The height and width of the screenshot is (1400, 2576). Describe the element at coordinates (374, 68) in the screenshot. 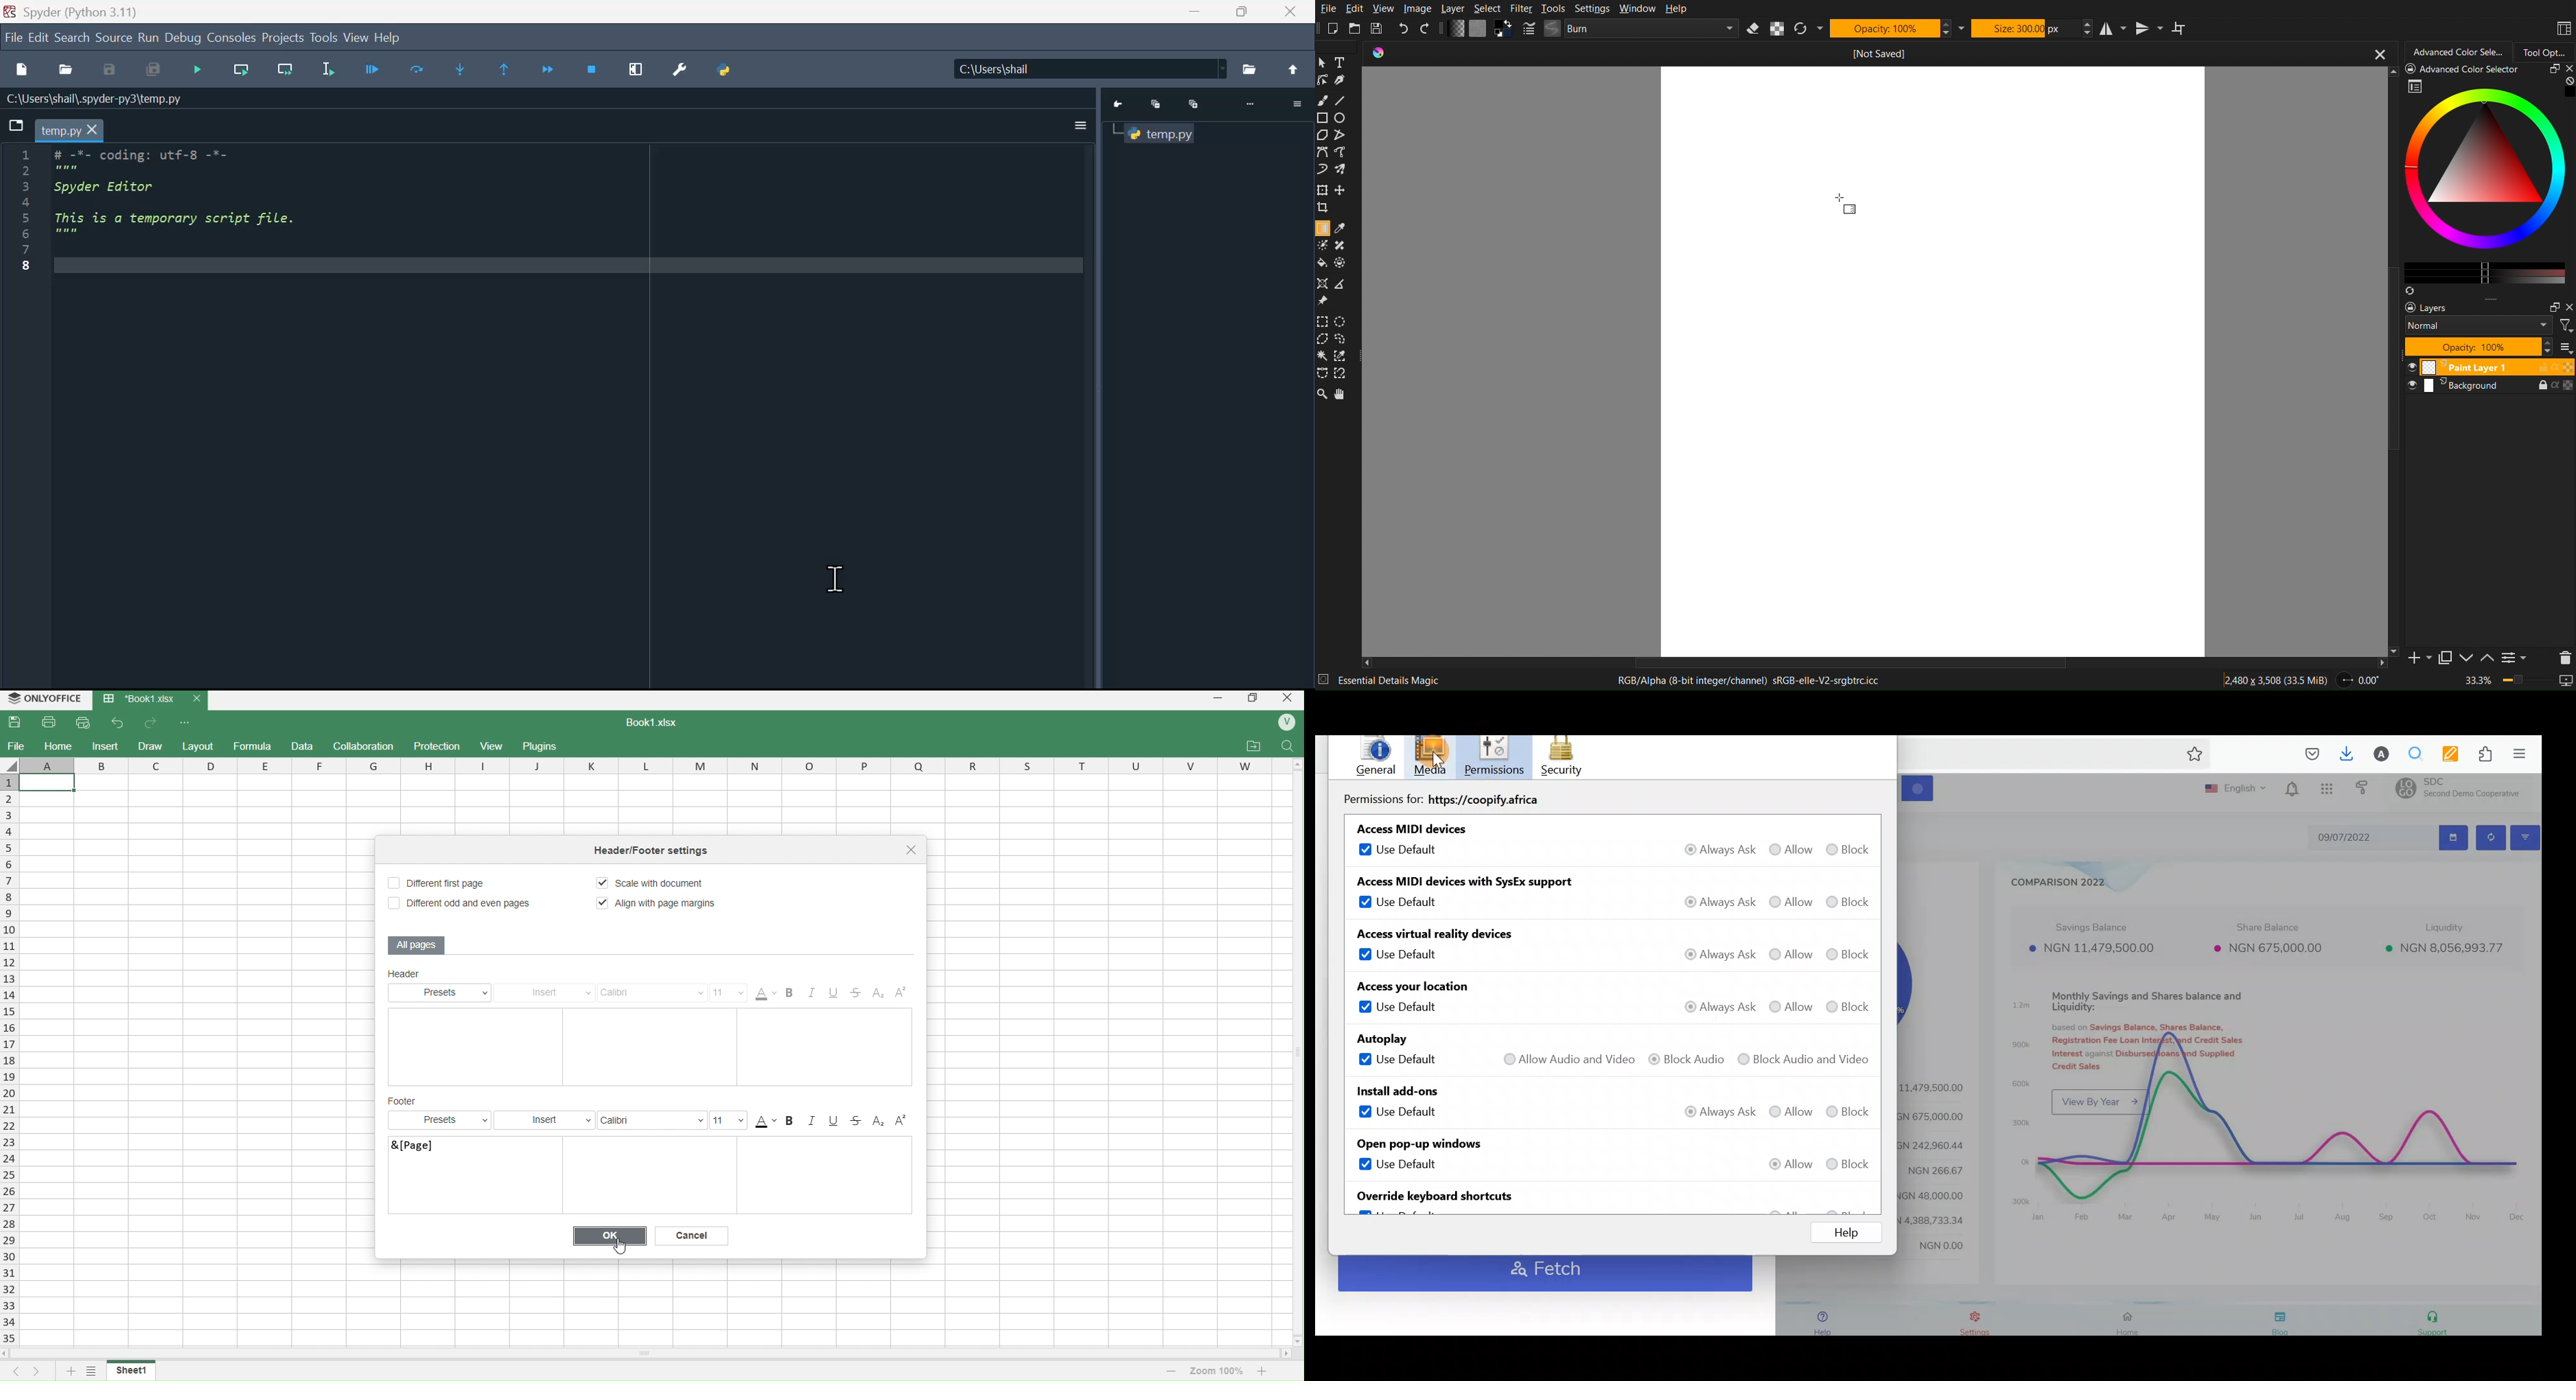

I see `Run` at that location.